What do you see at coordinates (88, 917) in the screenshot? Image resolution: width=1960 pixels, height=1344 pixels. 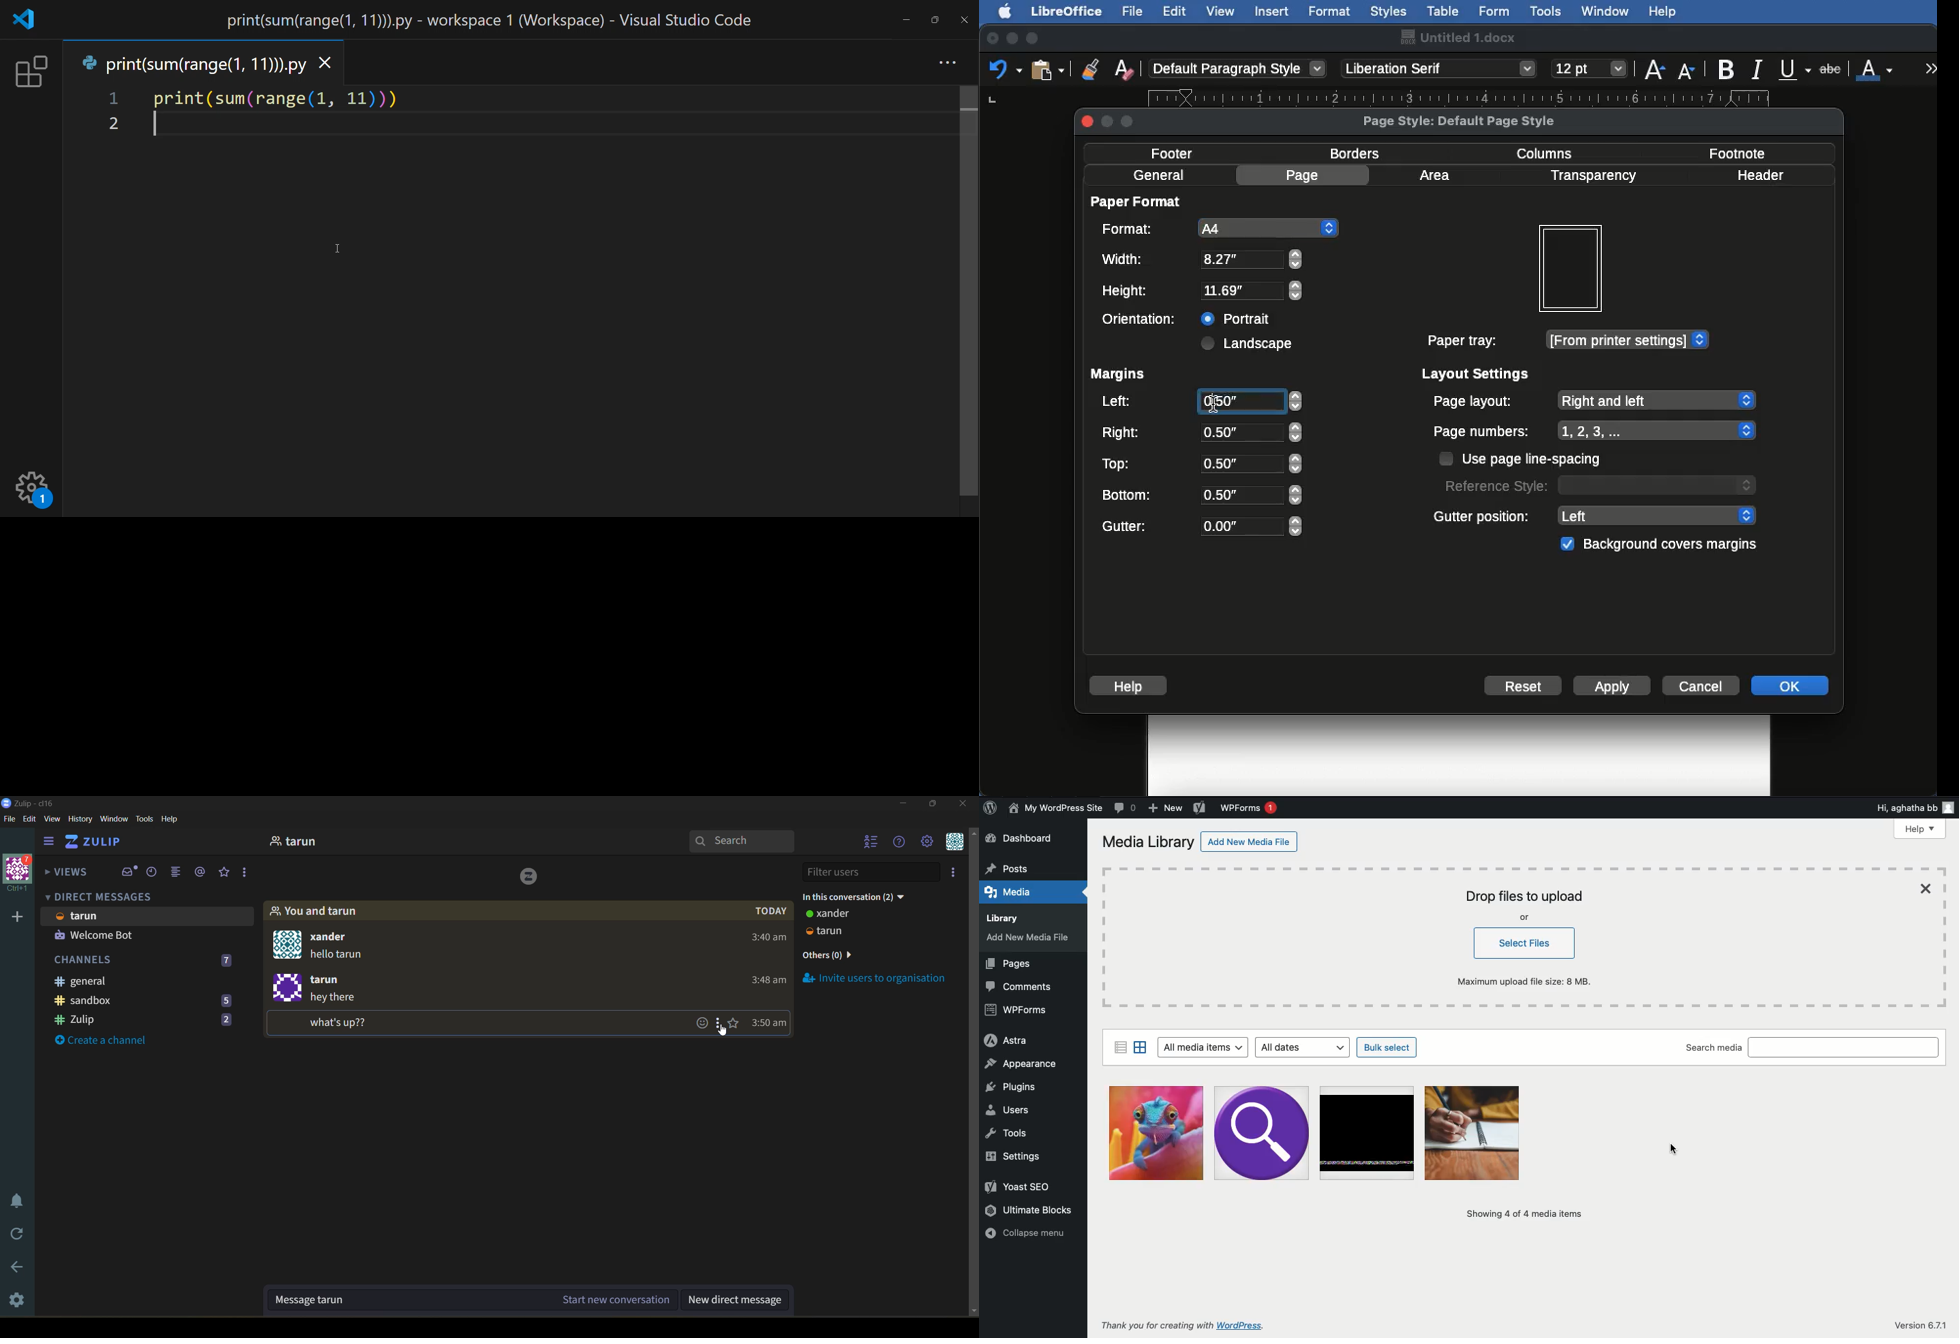 I see `user name` at bounding box center [88, 917].